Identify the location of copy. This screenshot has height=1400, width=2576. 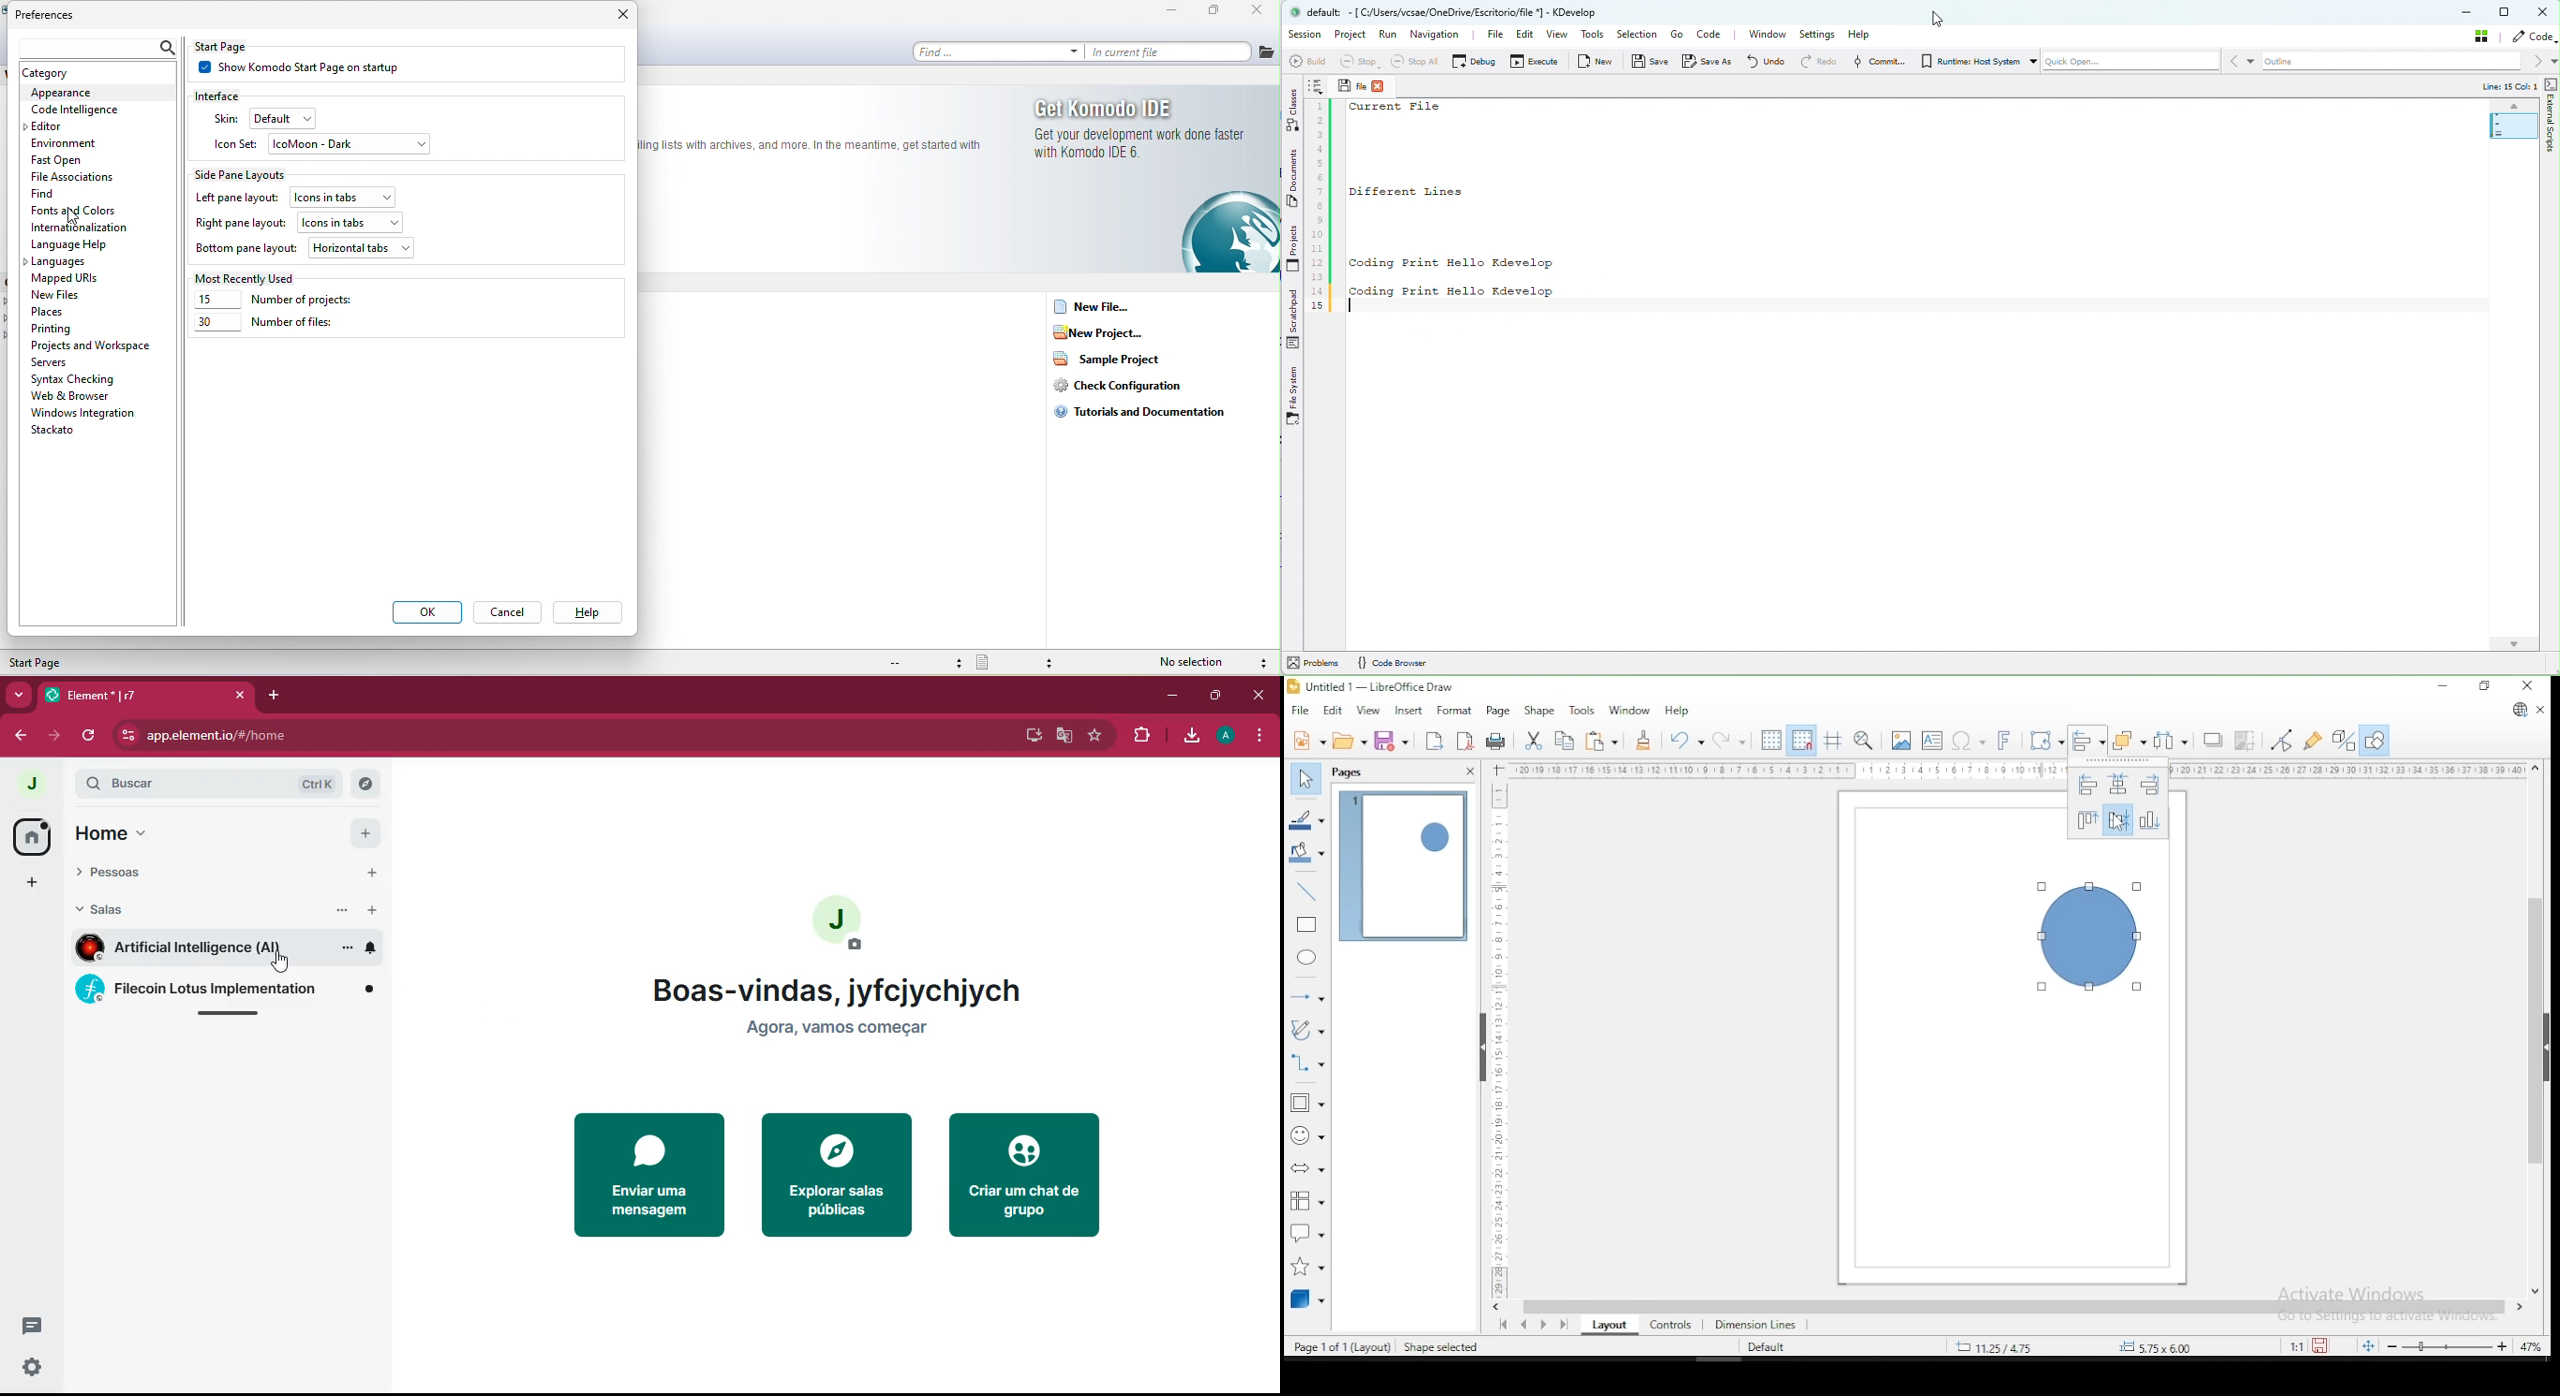
(1565, 741).